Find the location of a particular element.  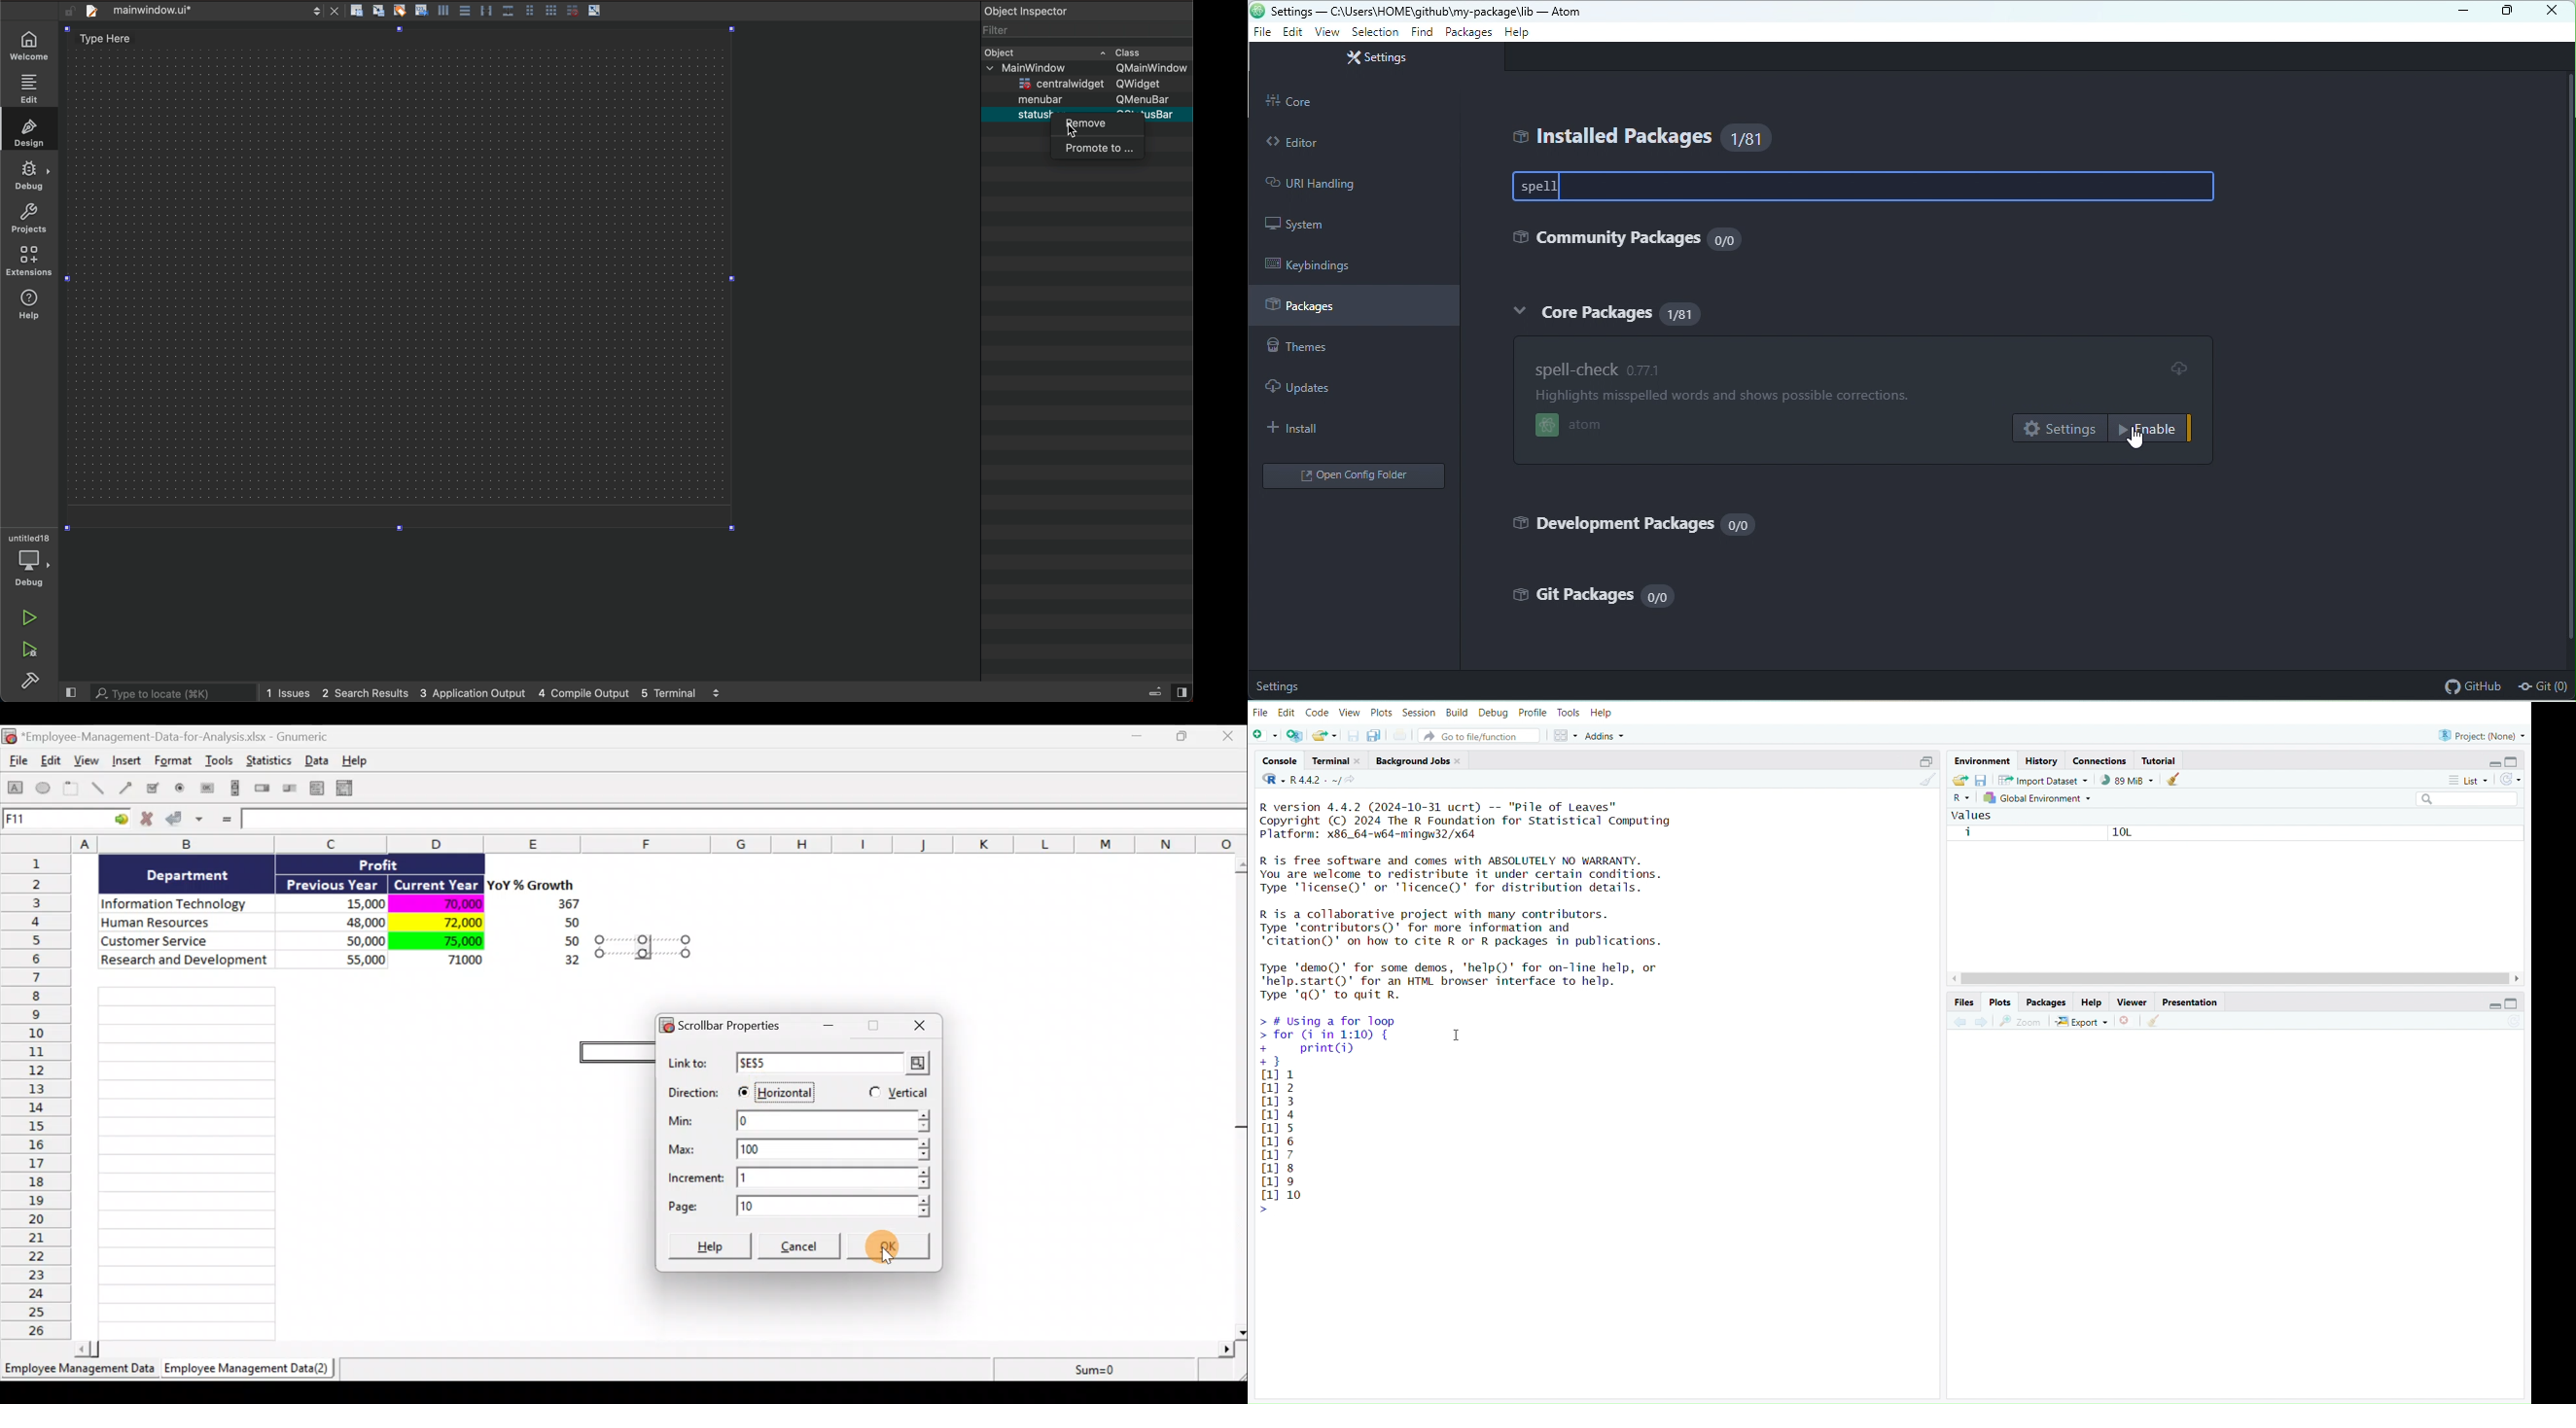

debug is located at coordinates (30, 570).